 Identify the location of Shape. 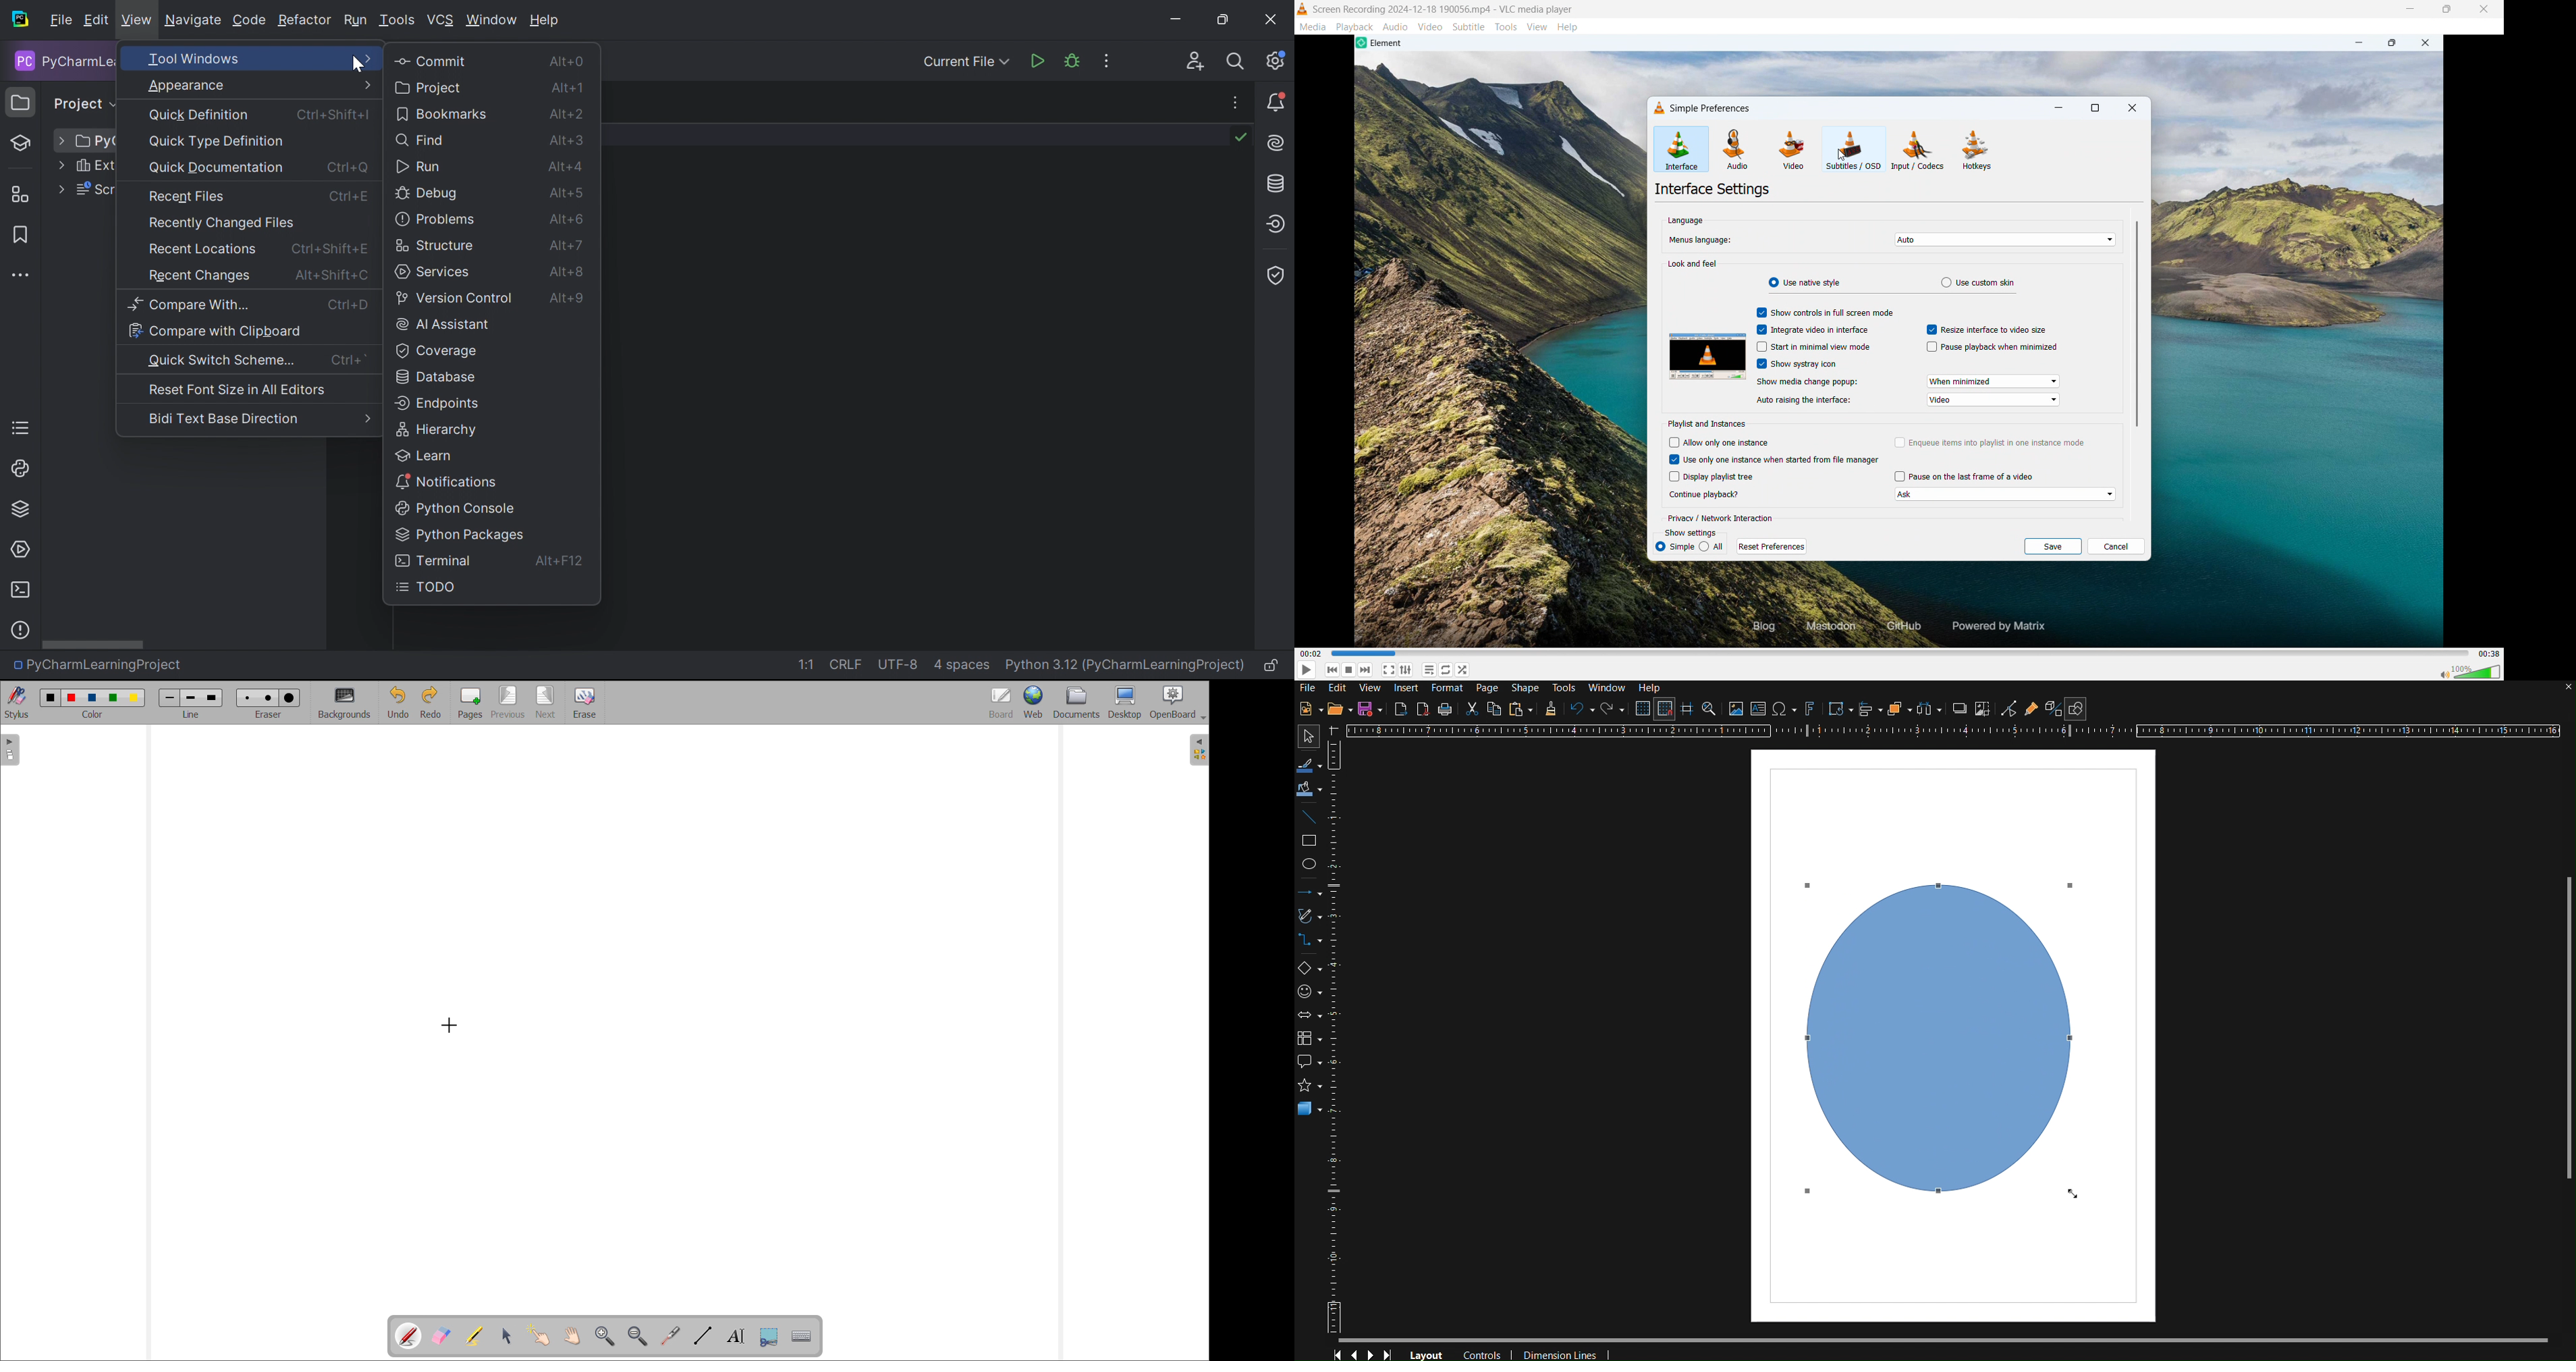
(1524, 689).